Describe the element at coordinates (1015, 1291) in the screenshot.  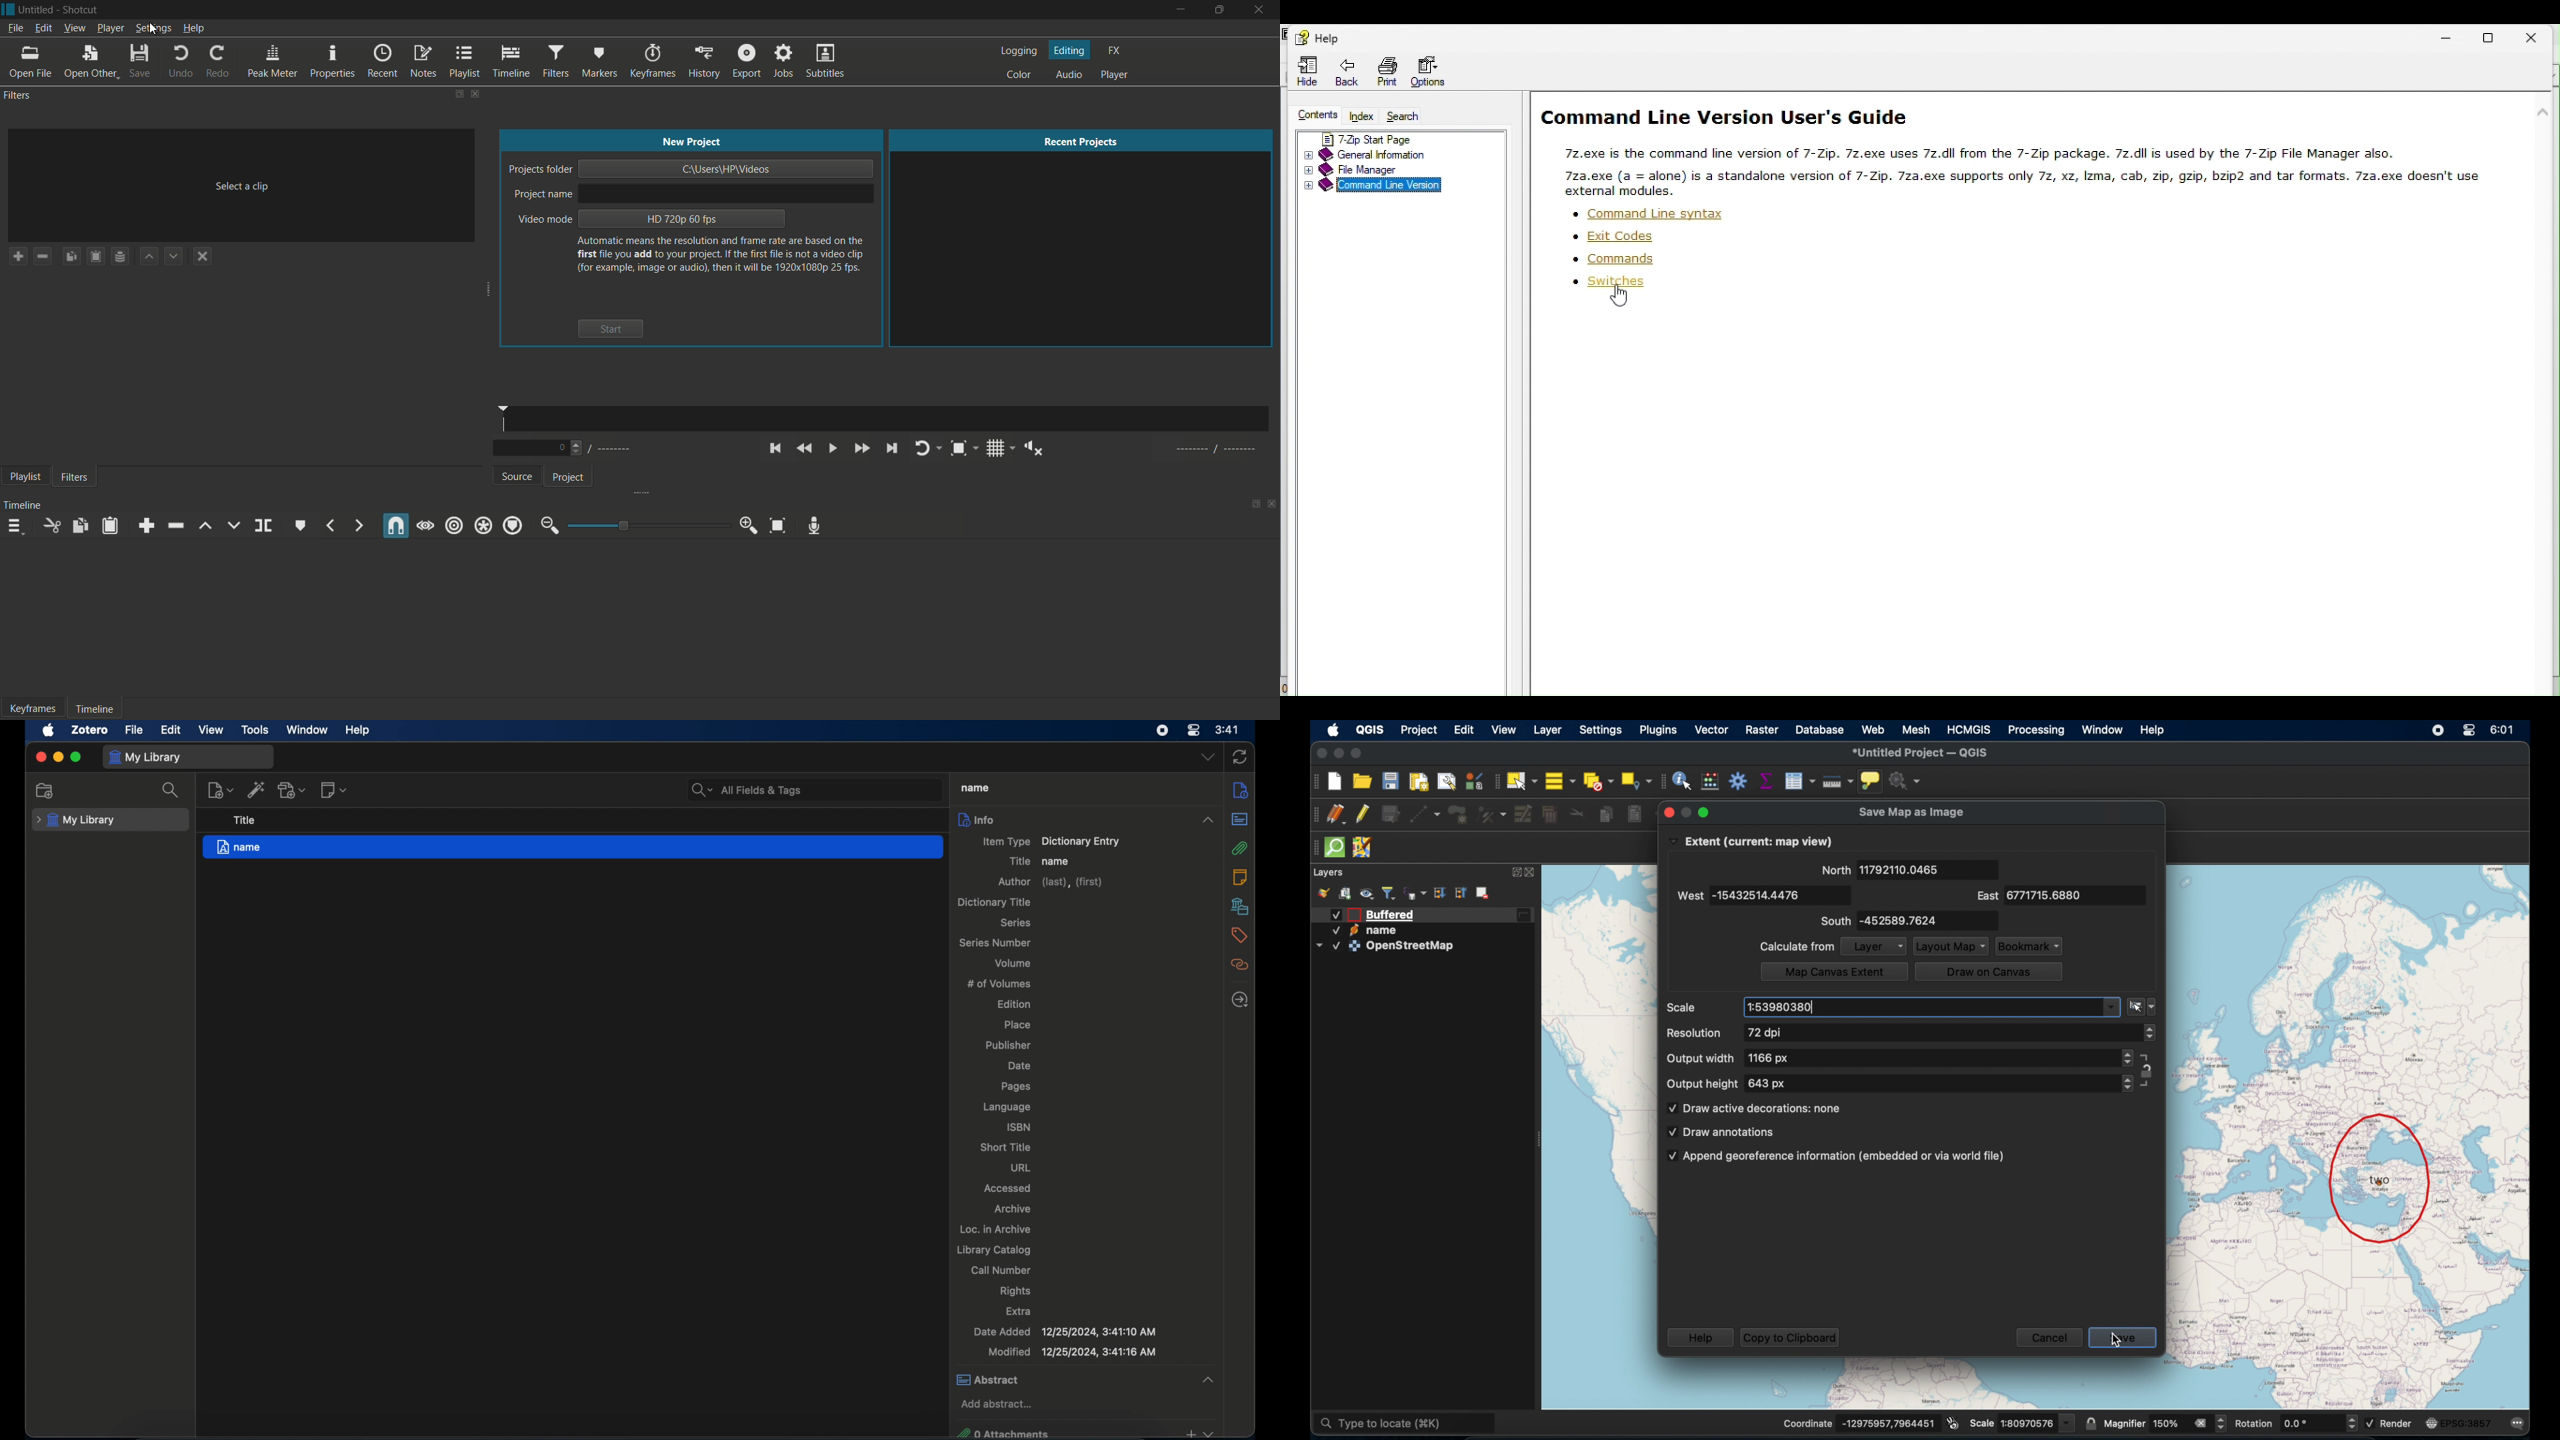
I see `rights` at that location.